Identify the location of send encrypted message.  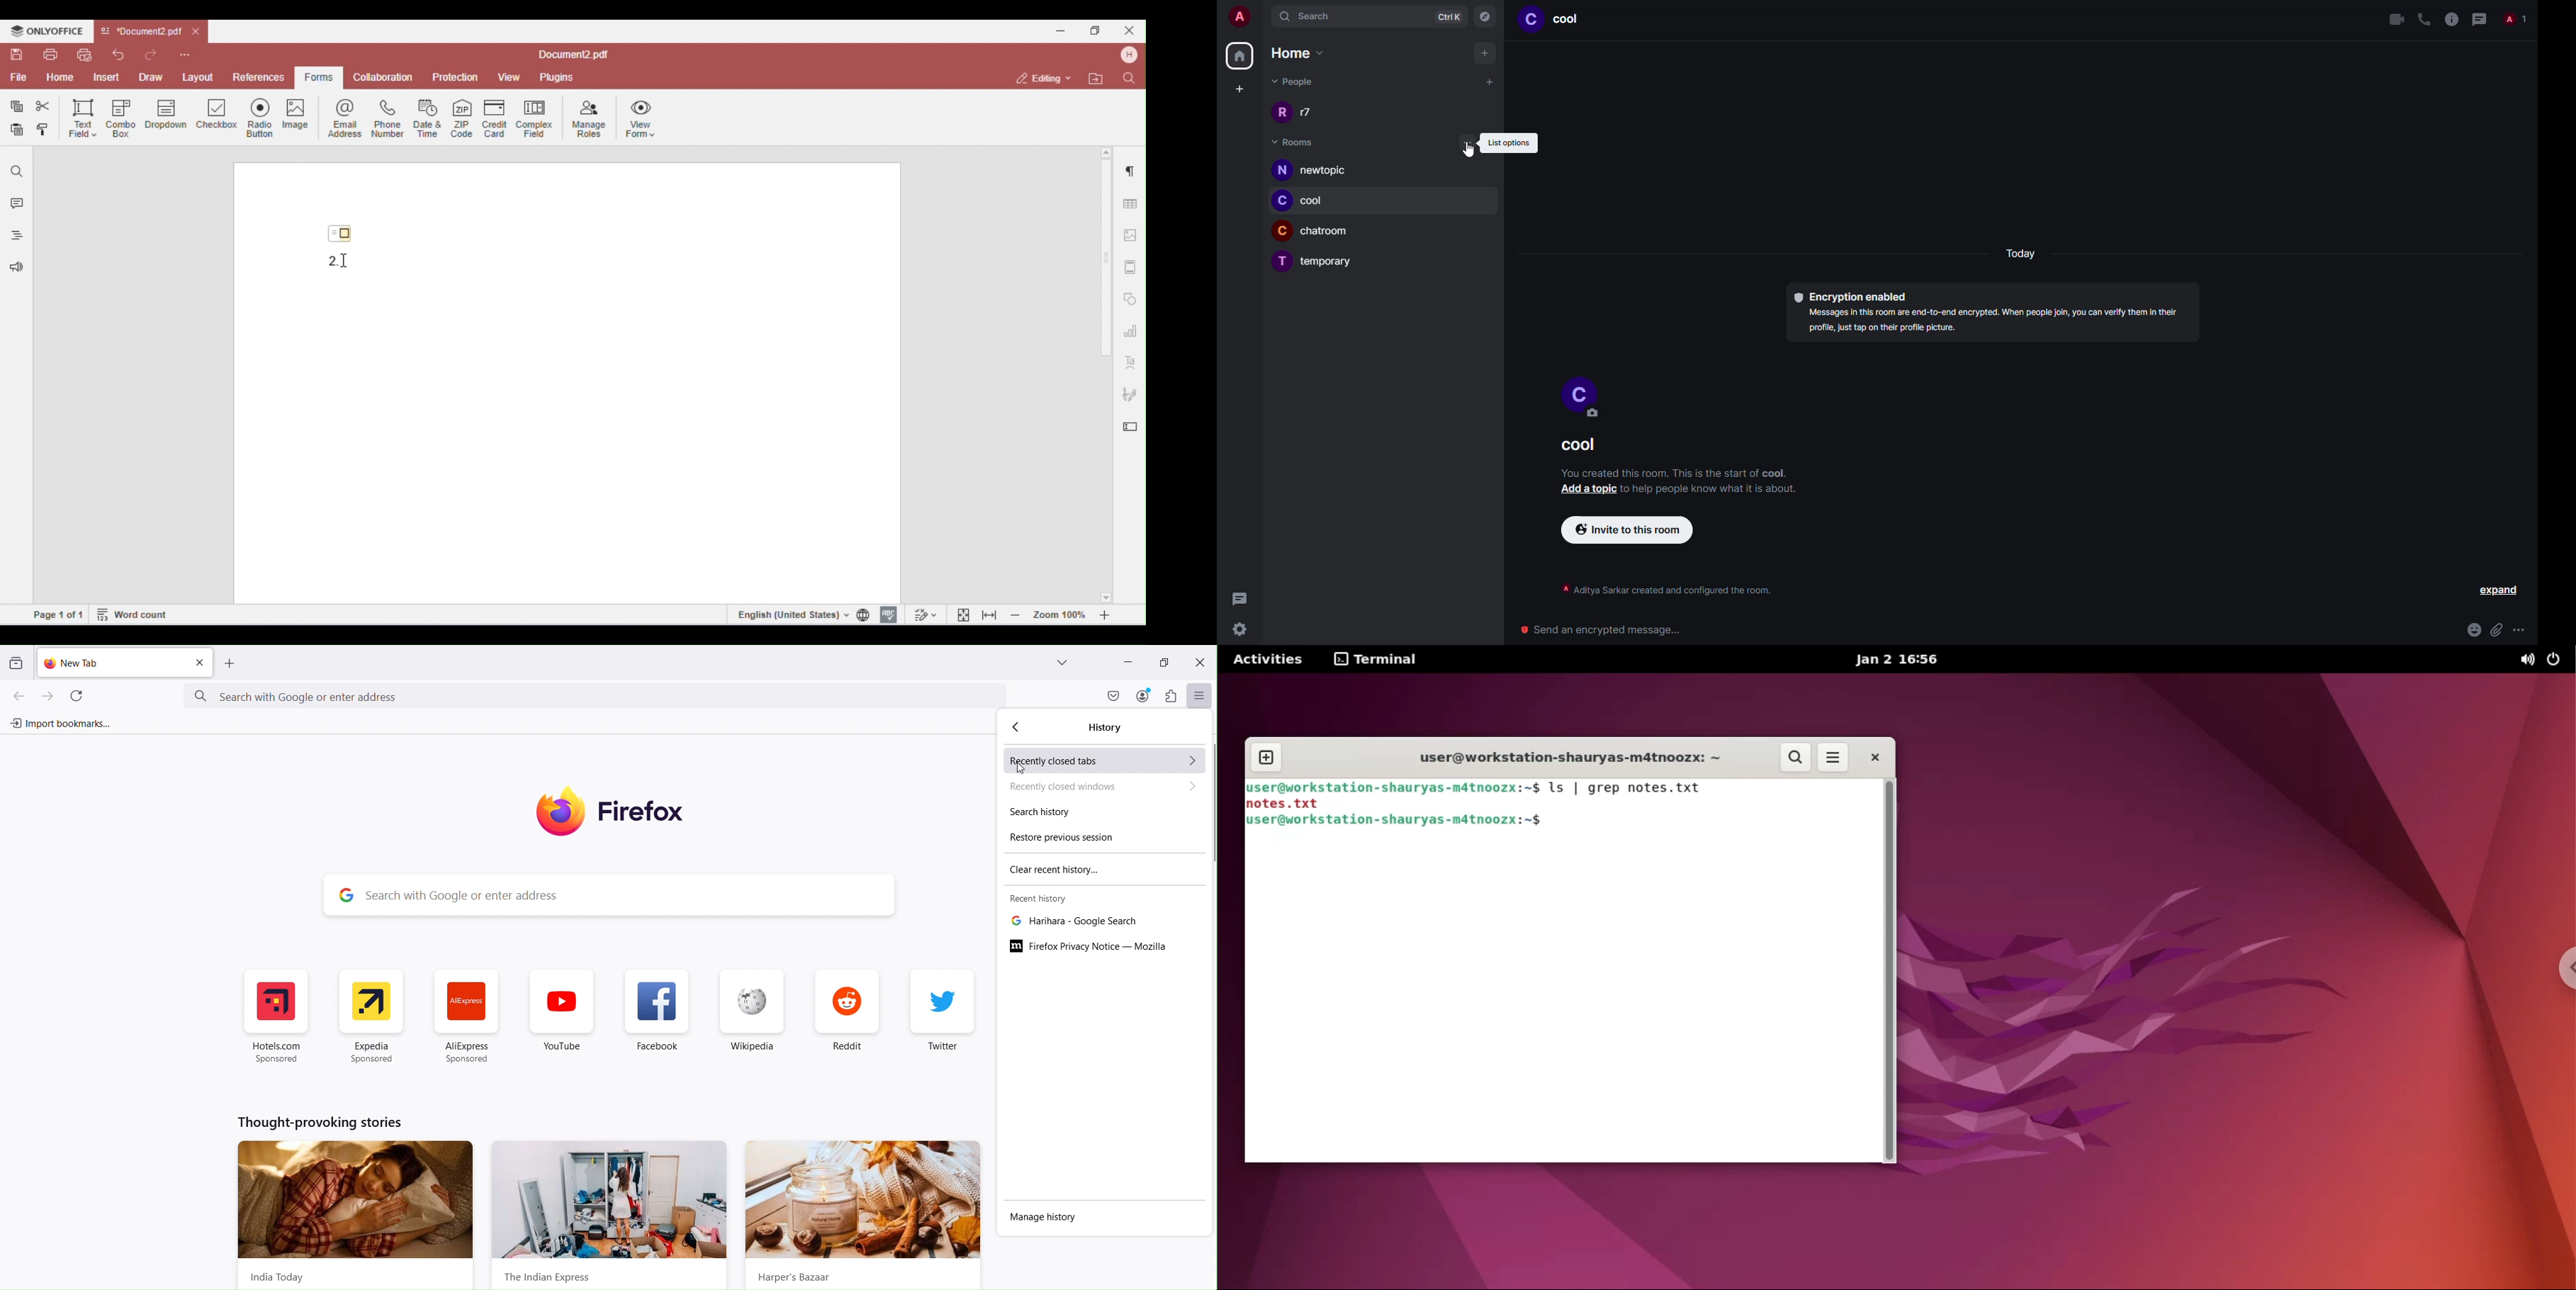
(1597, 631).